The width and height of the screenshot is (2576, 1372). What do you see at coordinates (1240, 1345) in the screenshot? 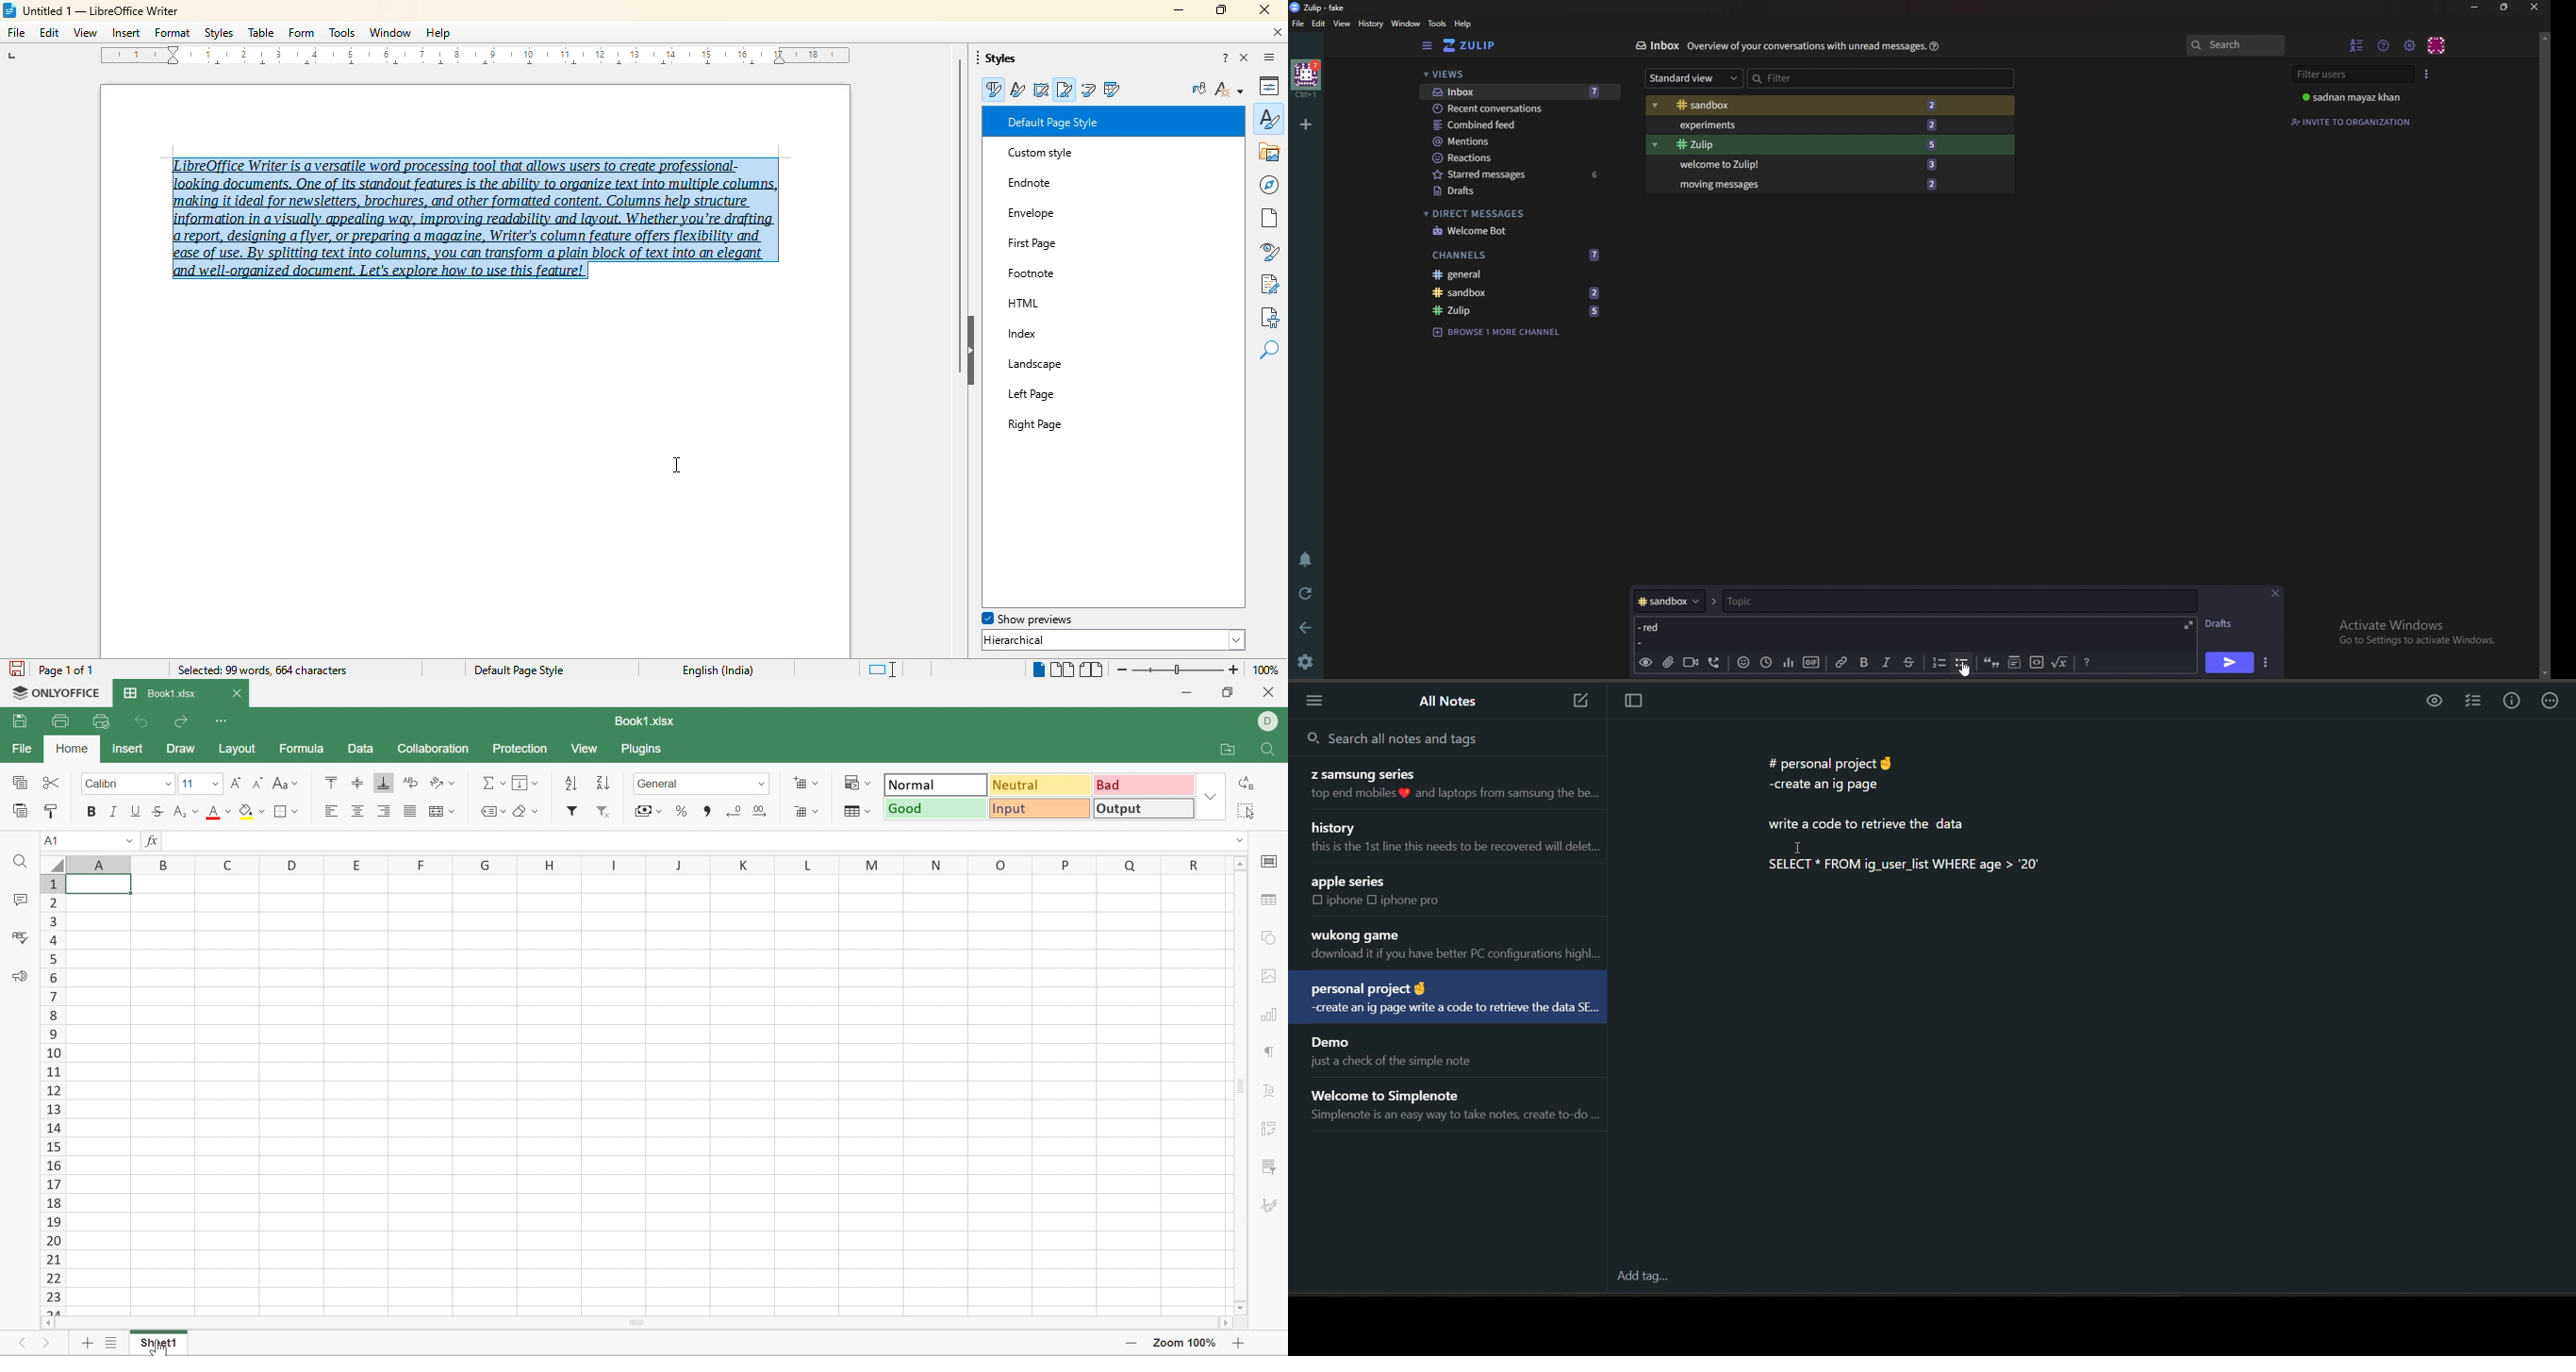
I see `Zoom in` at bounding box center [1240, 1345].